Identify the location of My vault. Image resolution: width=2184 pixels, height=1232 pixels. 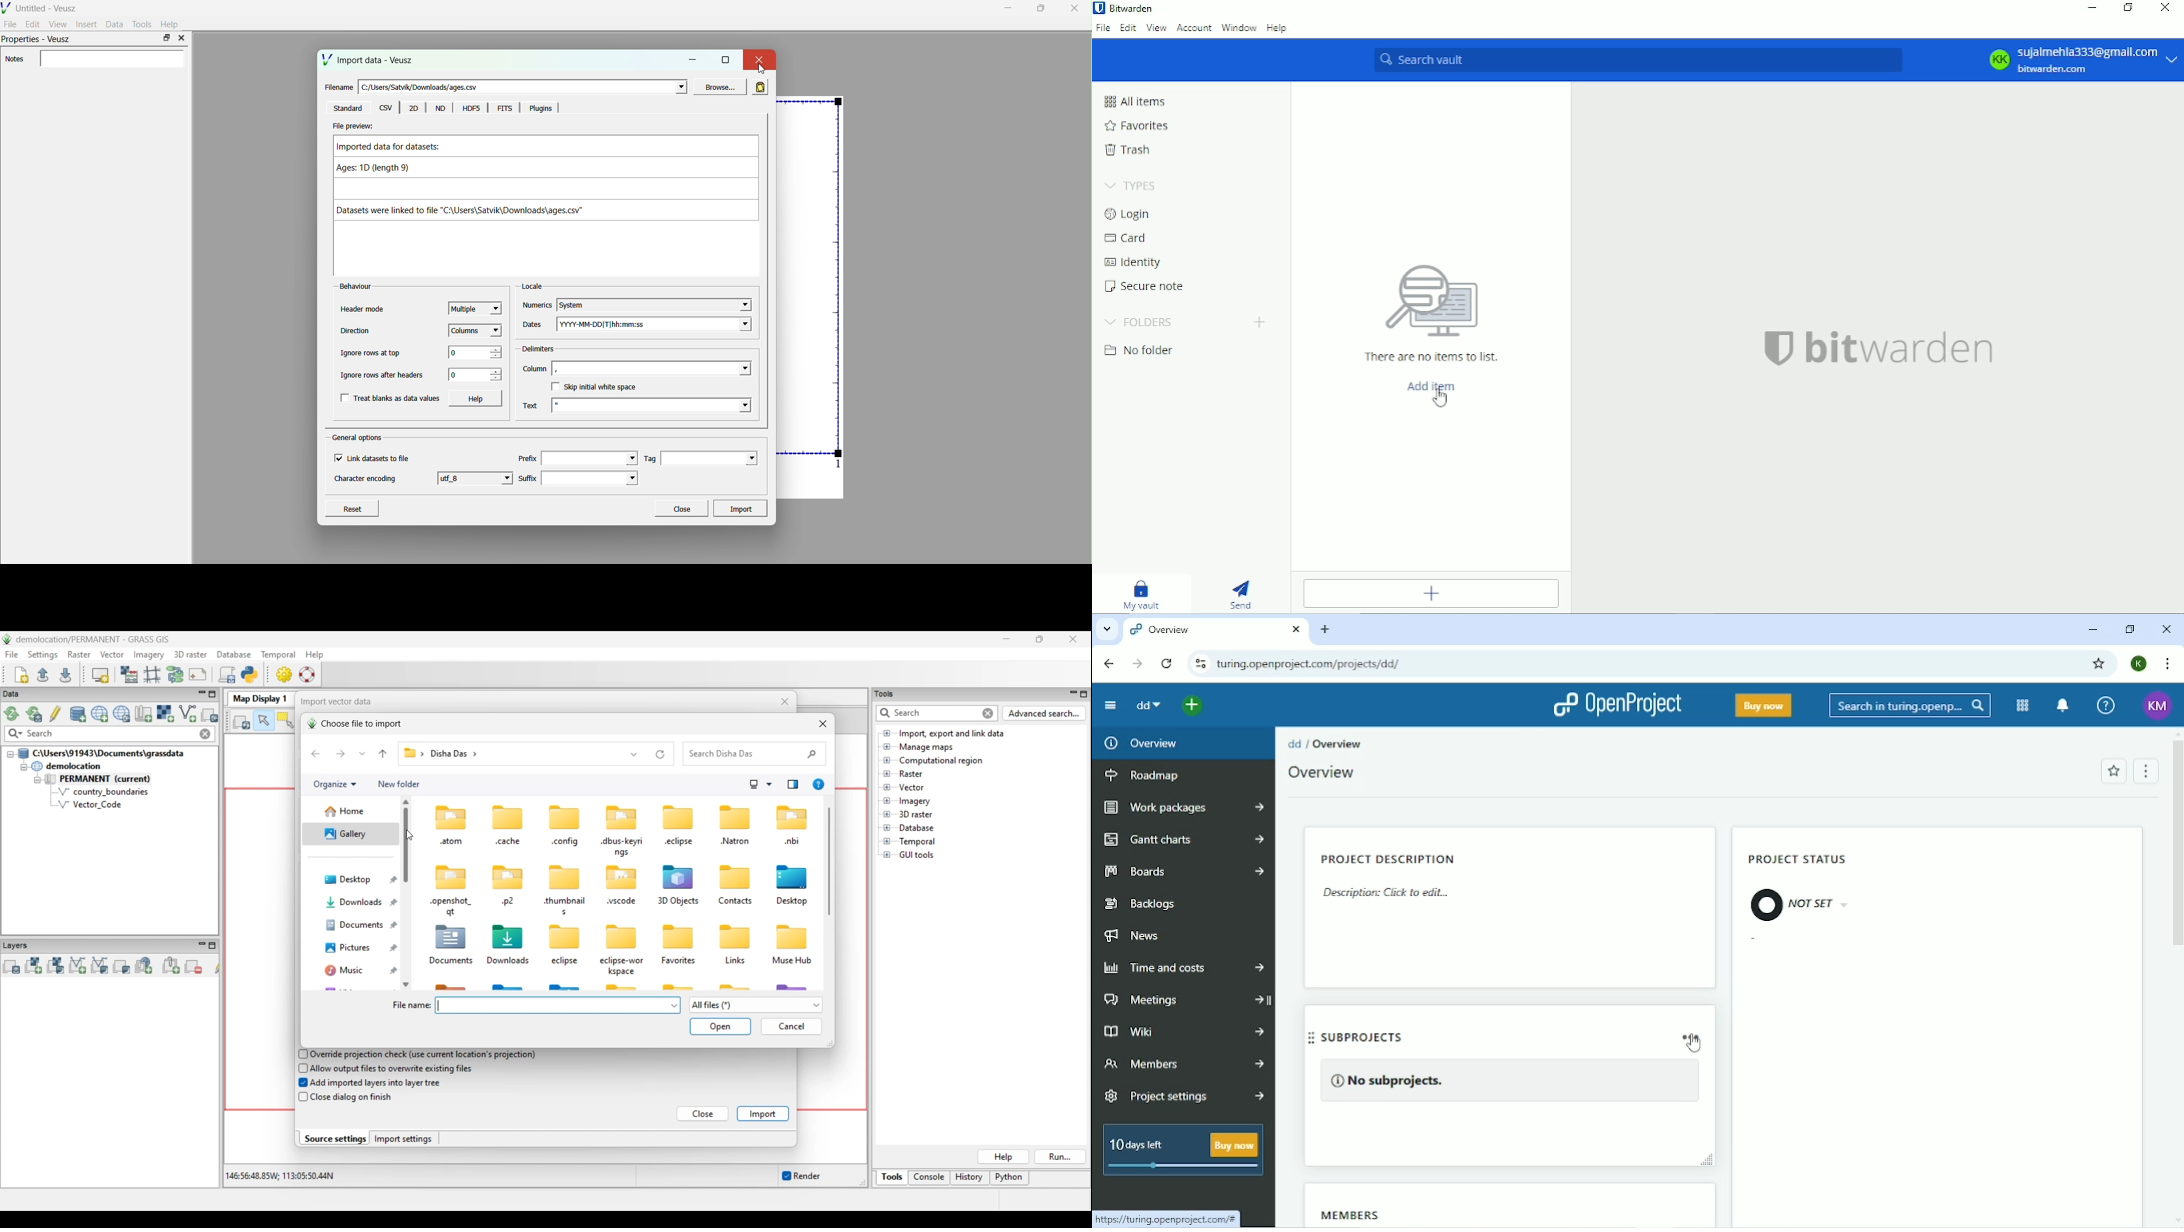
(1141, 594).